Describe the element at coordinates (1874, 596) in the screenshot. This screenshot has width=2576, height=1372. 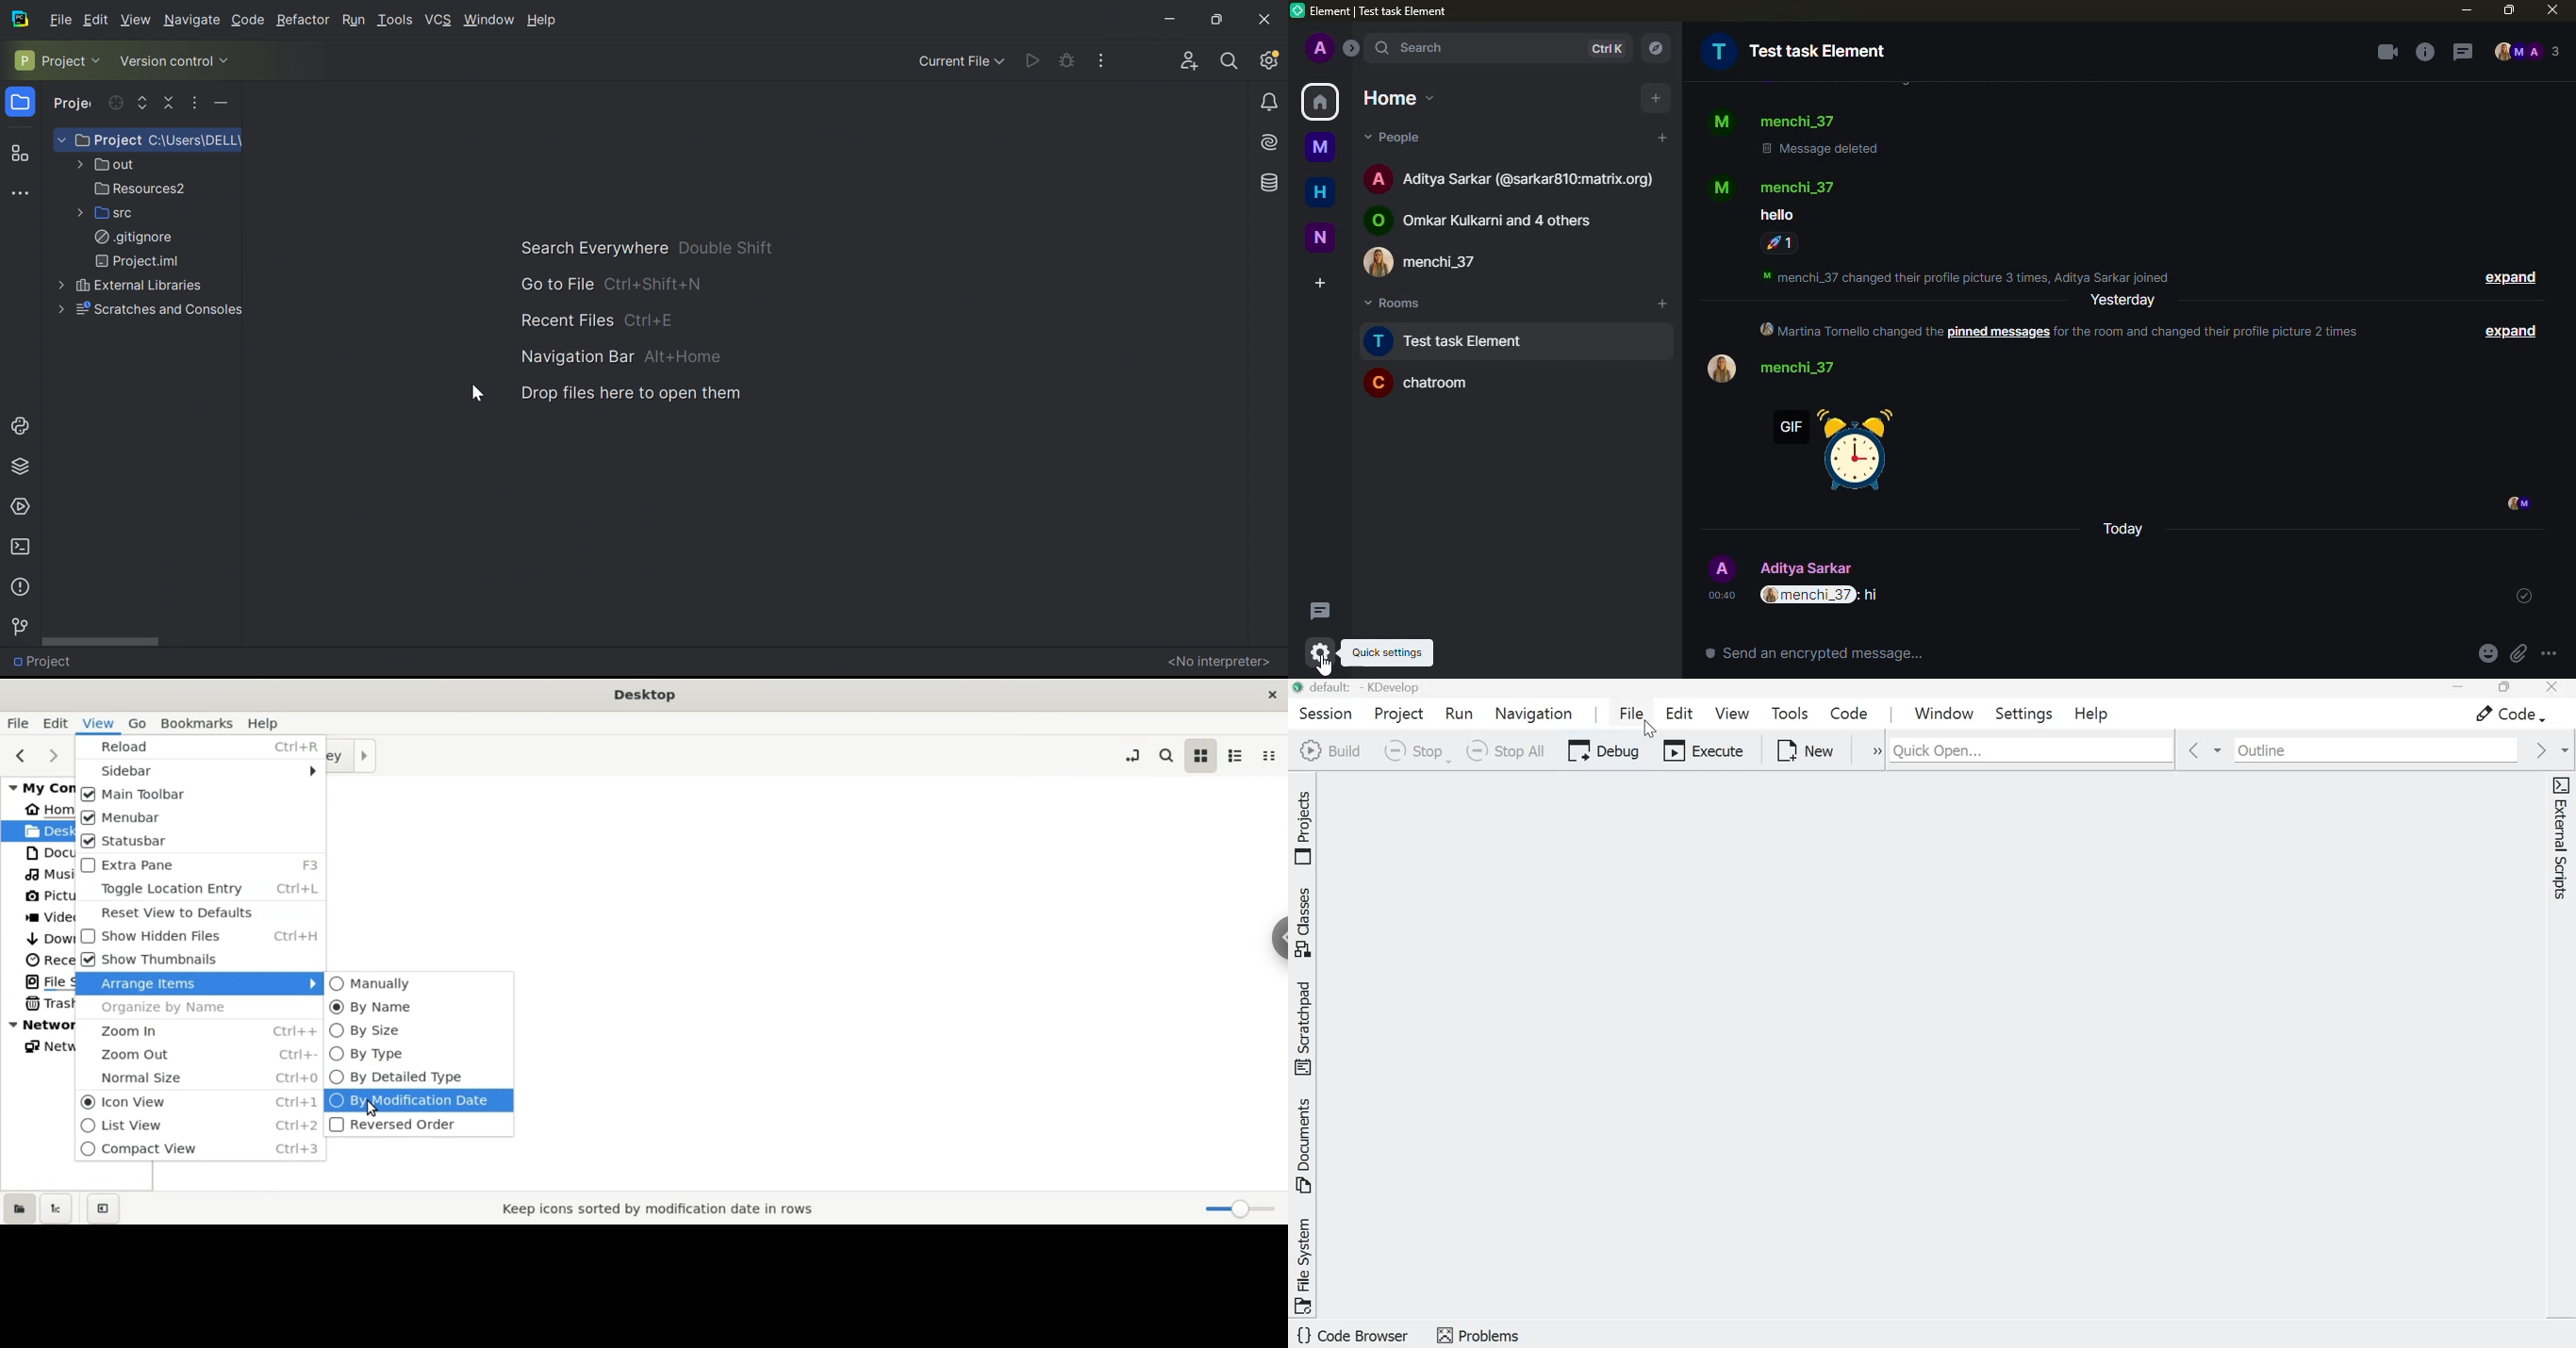
I see `hi` at that location.